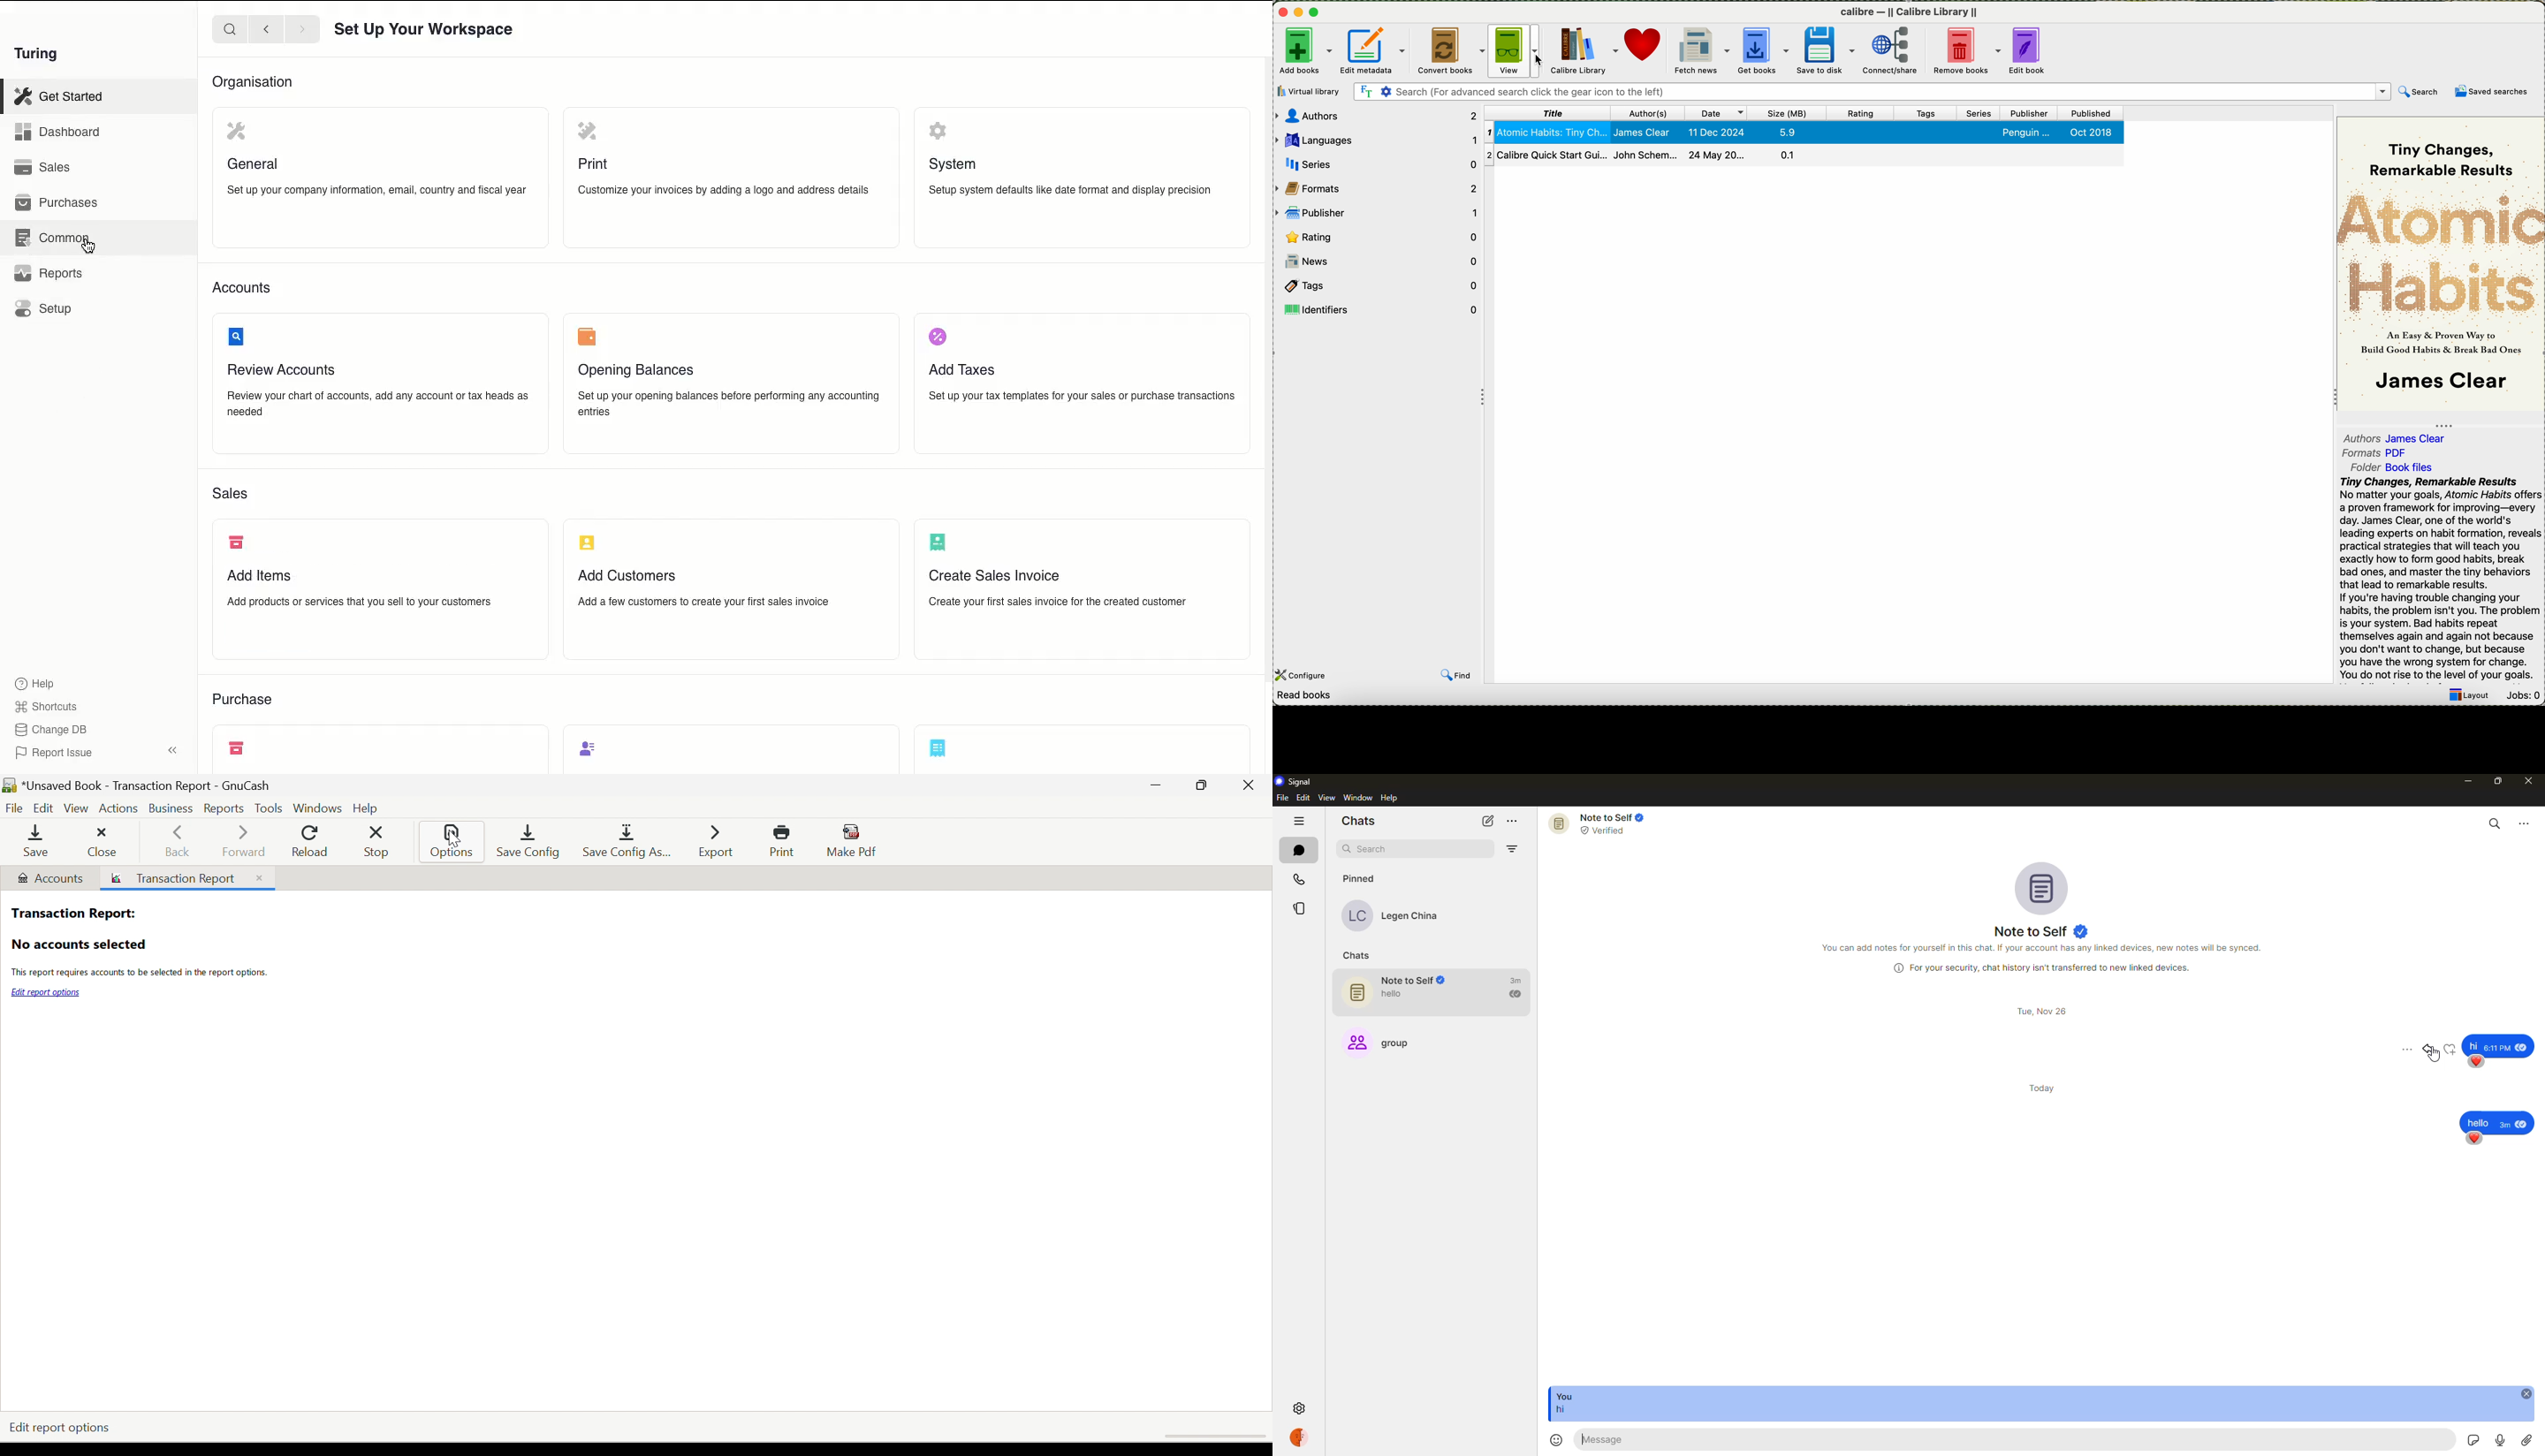 The image size is (2548, 1456). I want to click on Backward, so click(266, 28).